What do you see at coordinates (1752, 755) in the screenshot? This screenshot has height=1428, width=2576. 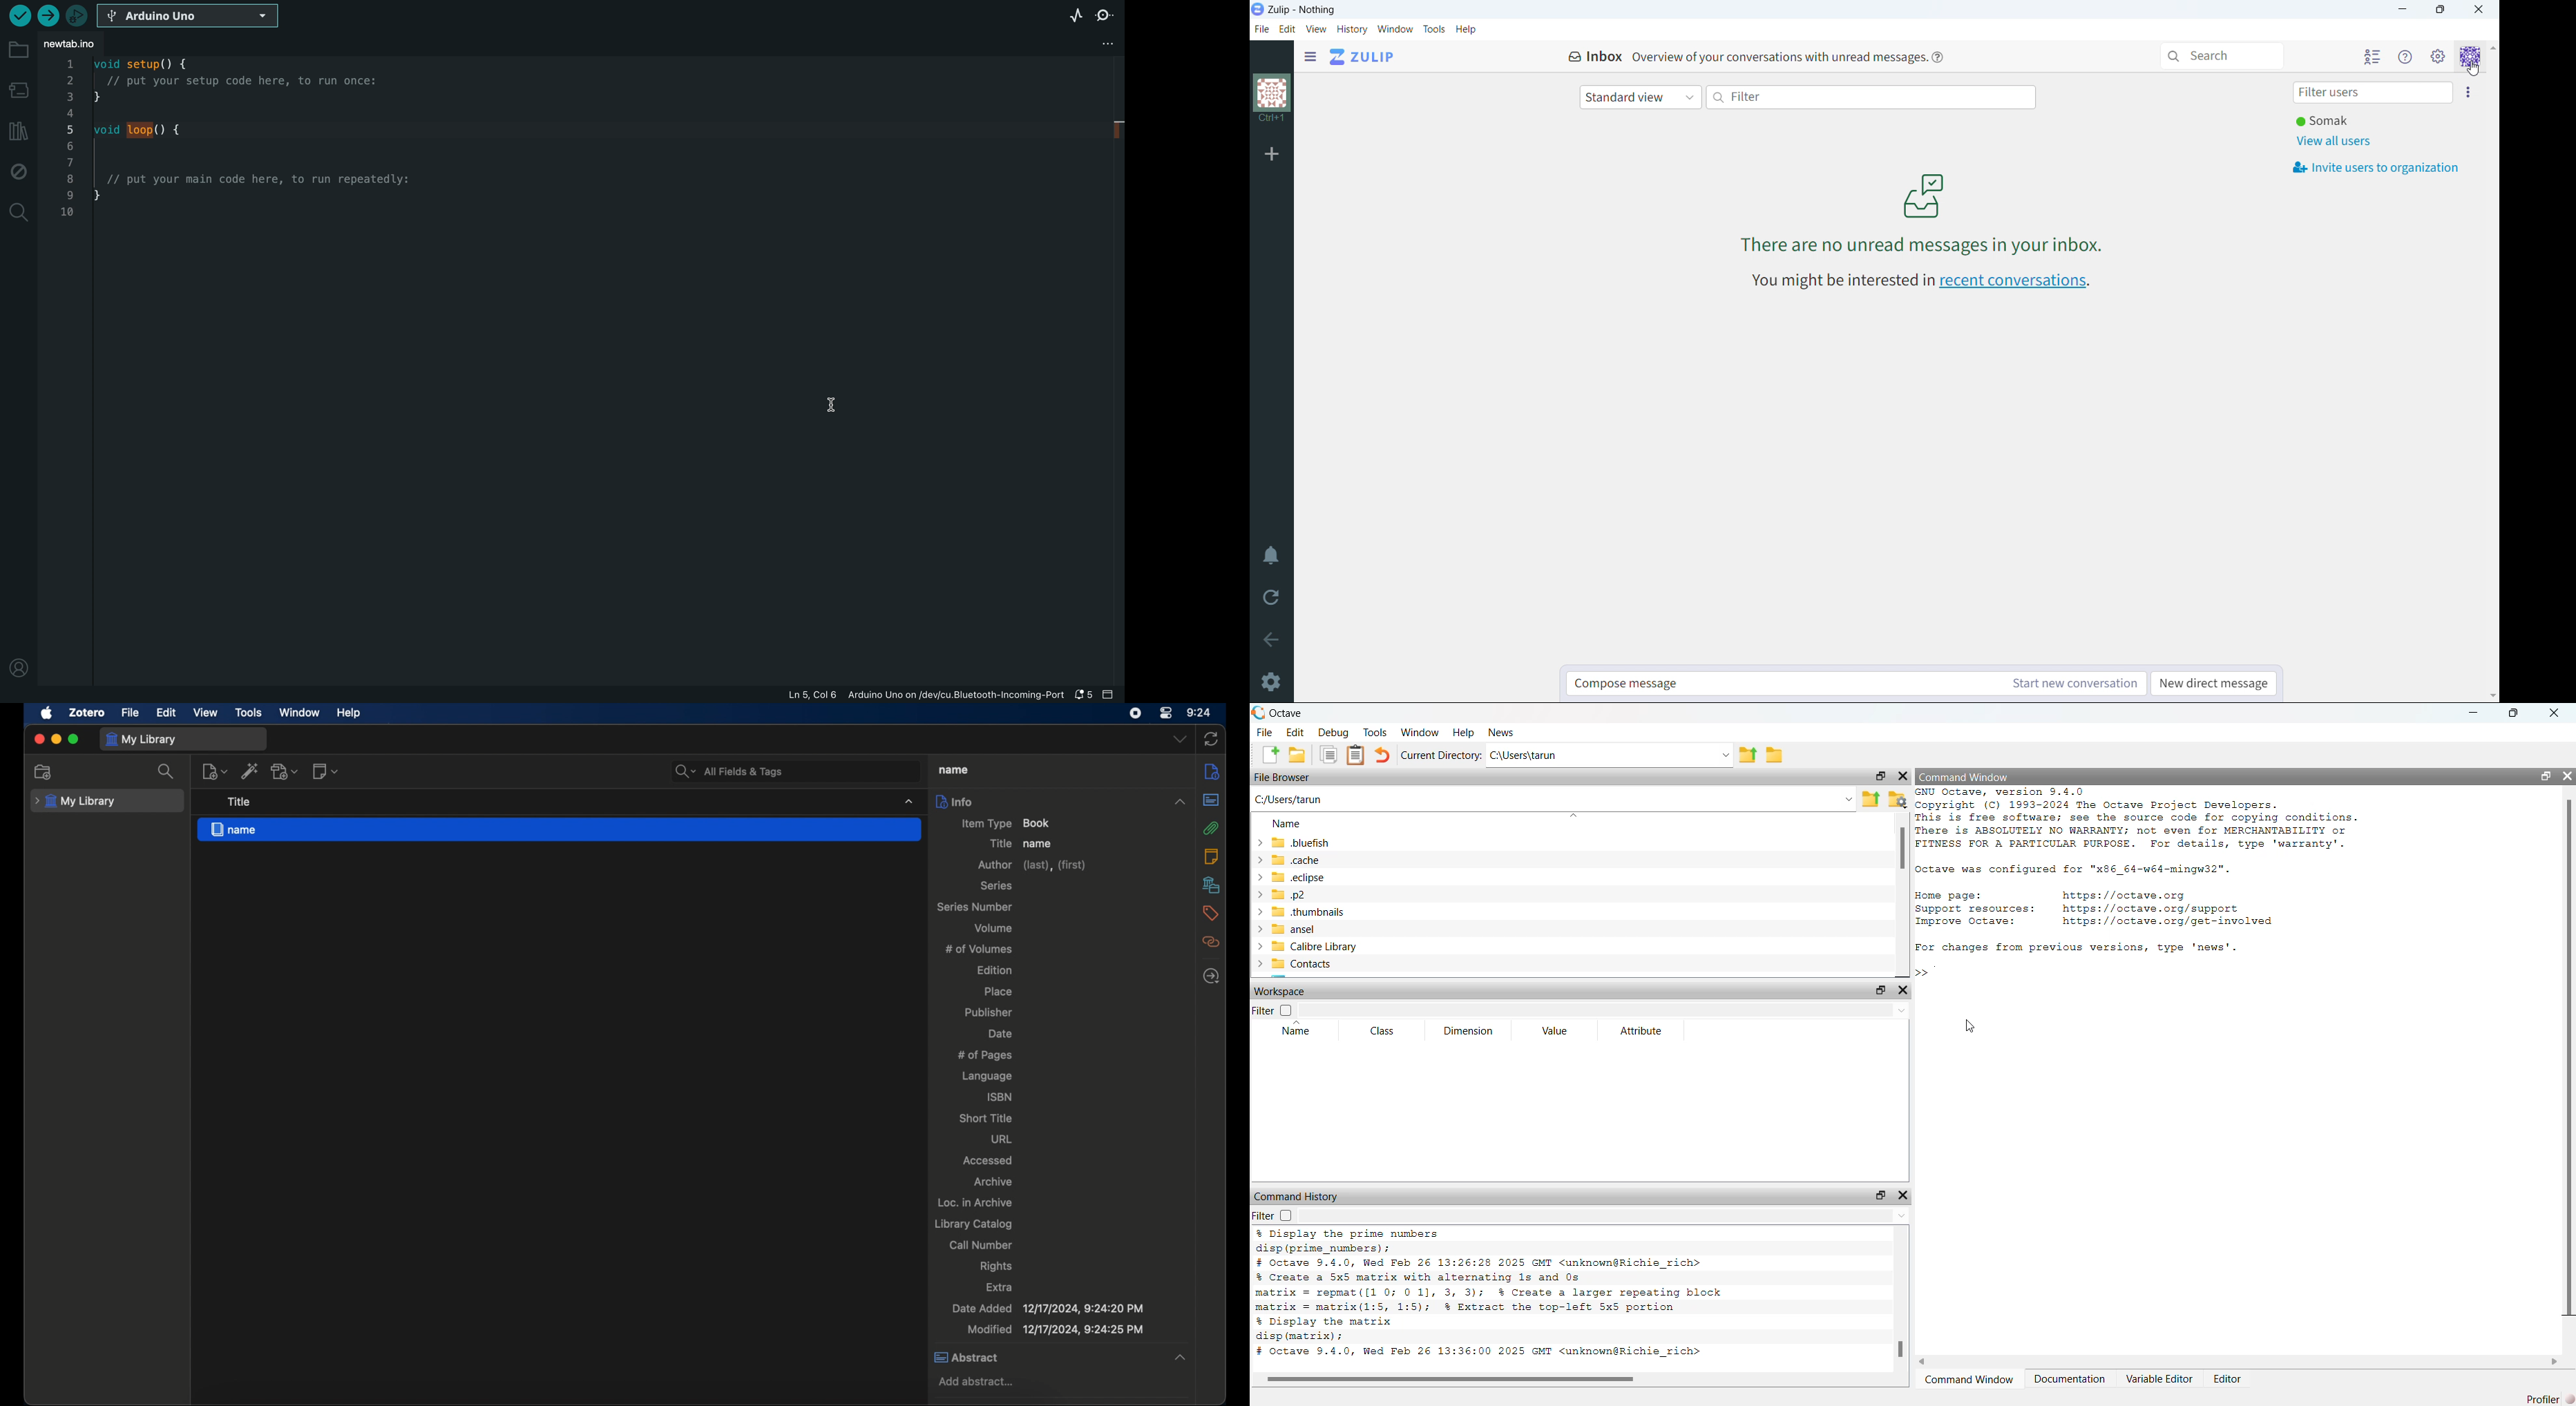 I see `one directory up` at bounding box center [1752, 755].